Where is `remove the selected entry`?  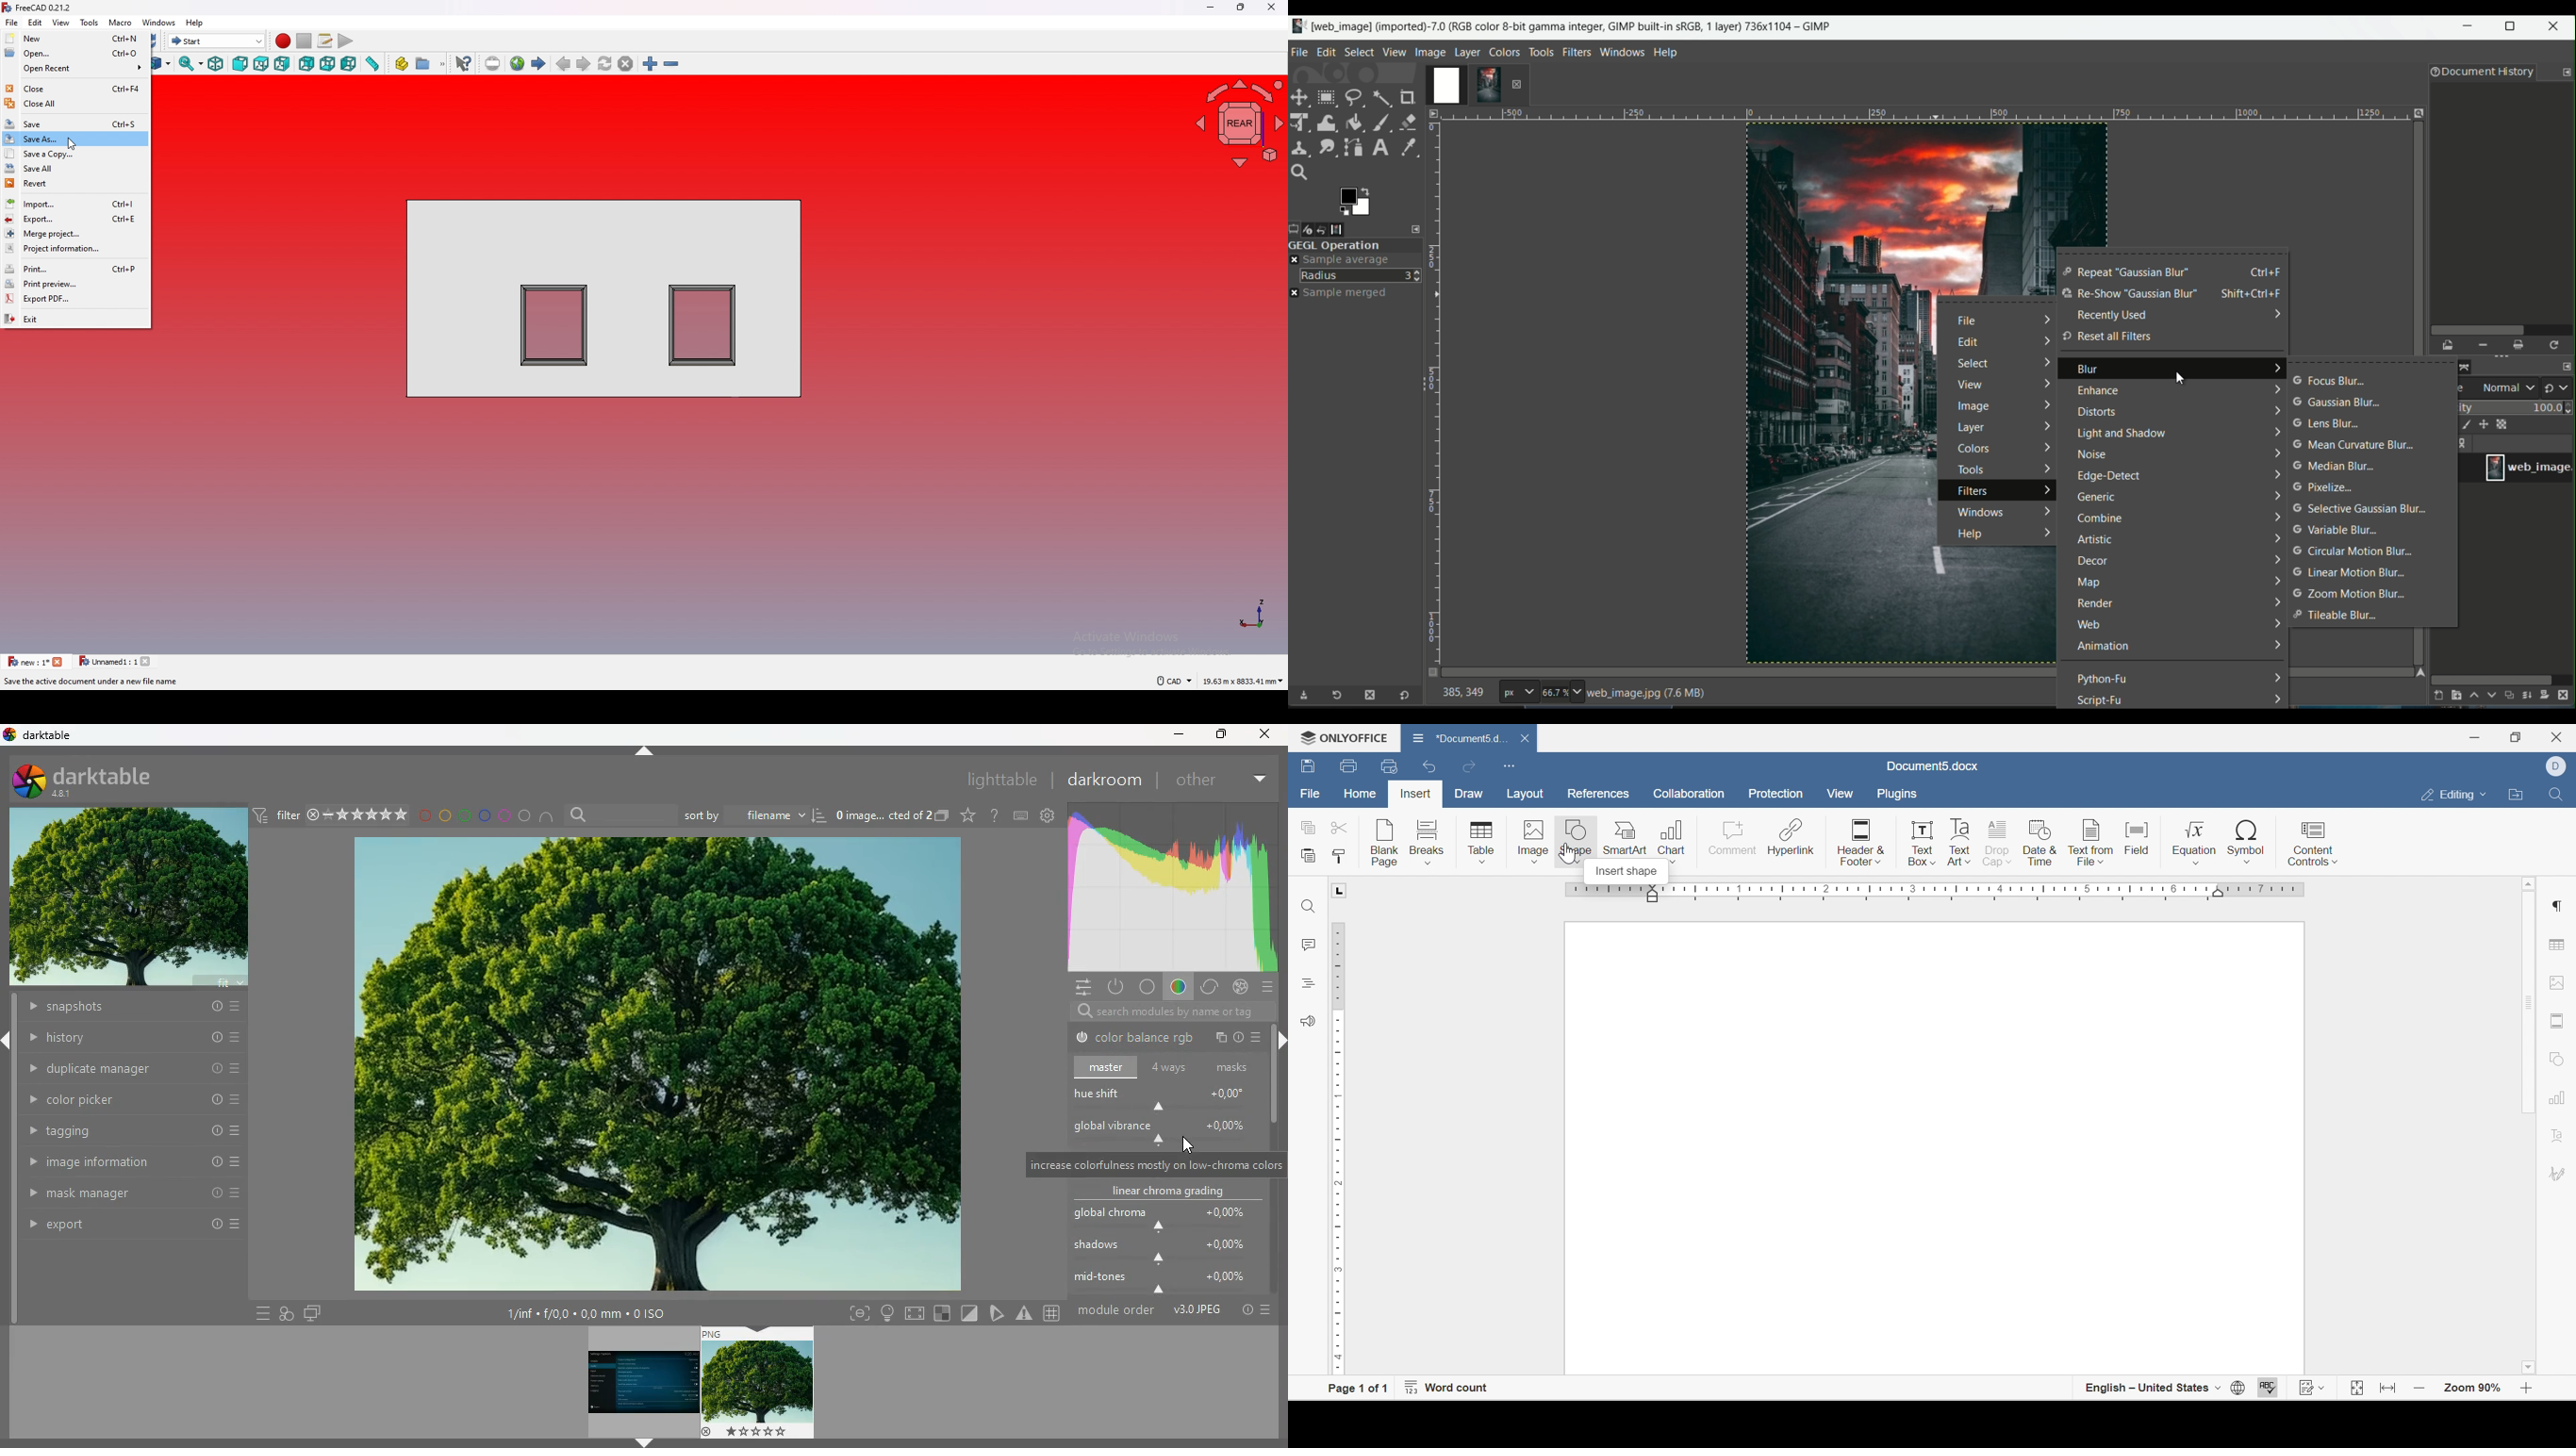
remove the selected entry is located at coordinates (2482, 345).